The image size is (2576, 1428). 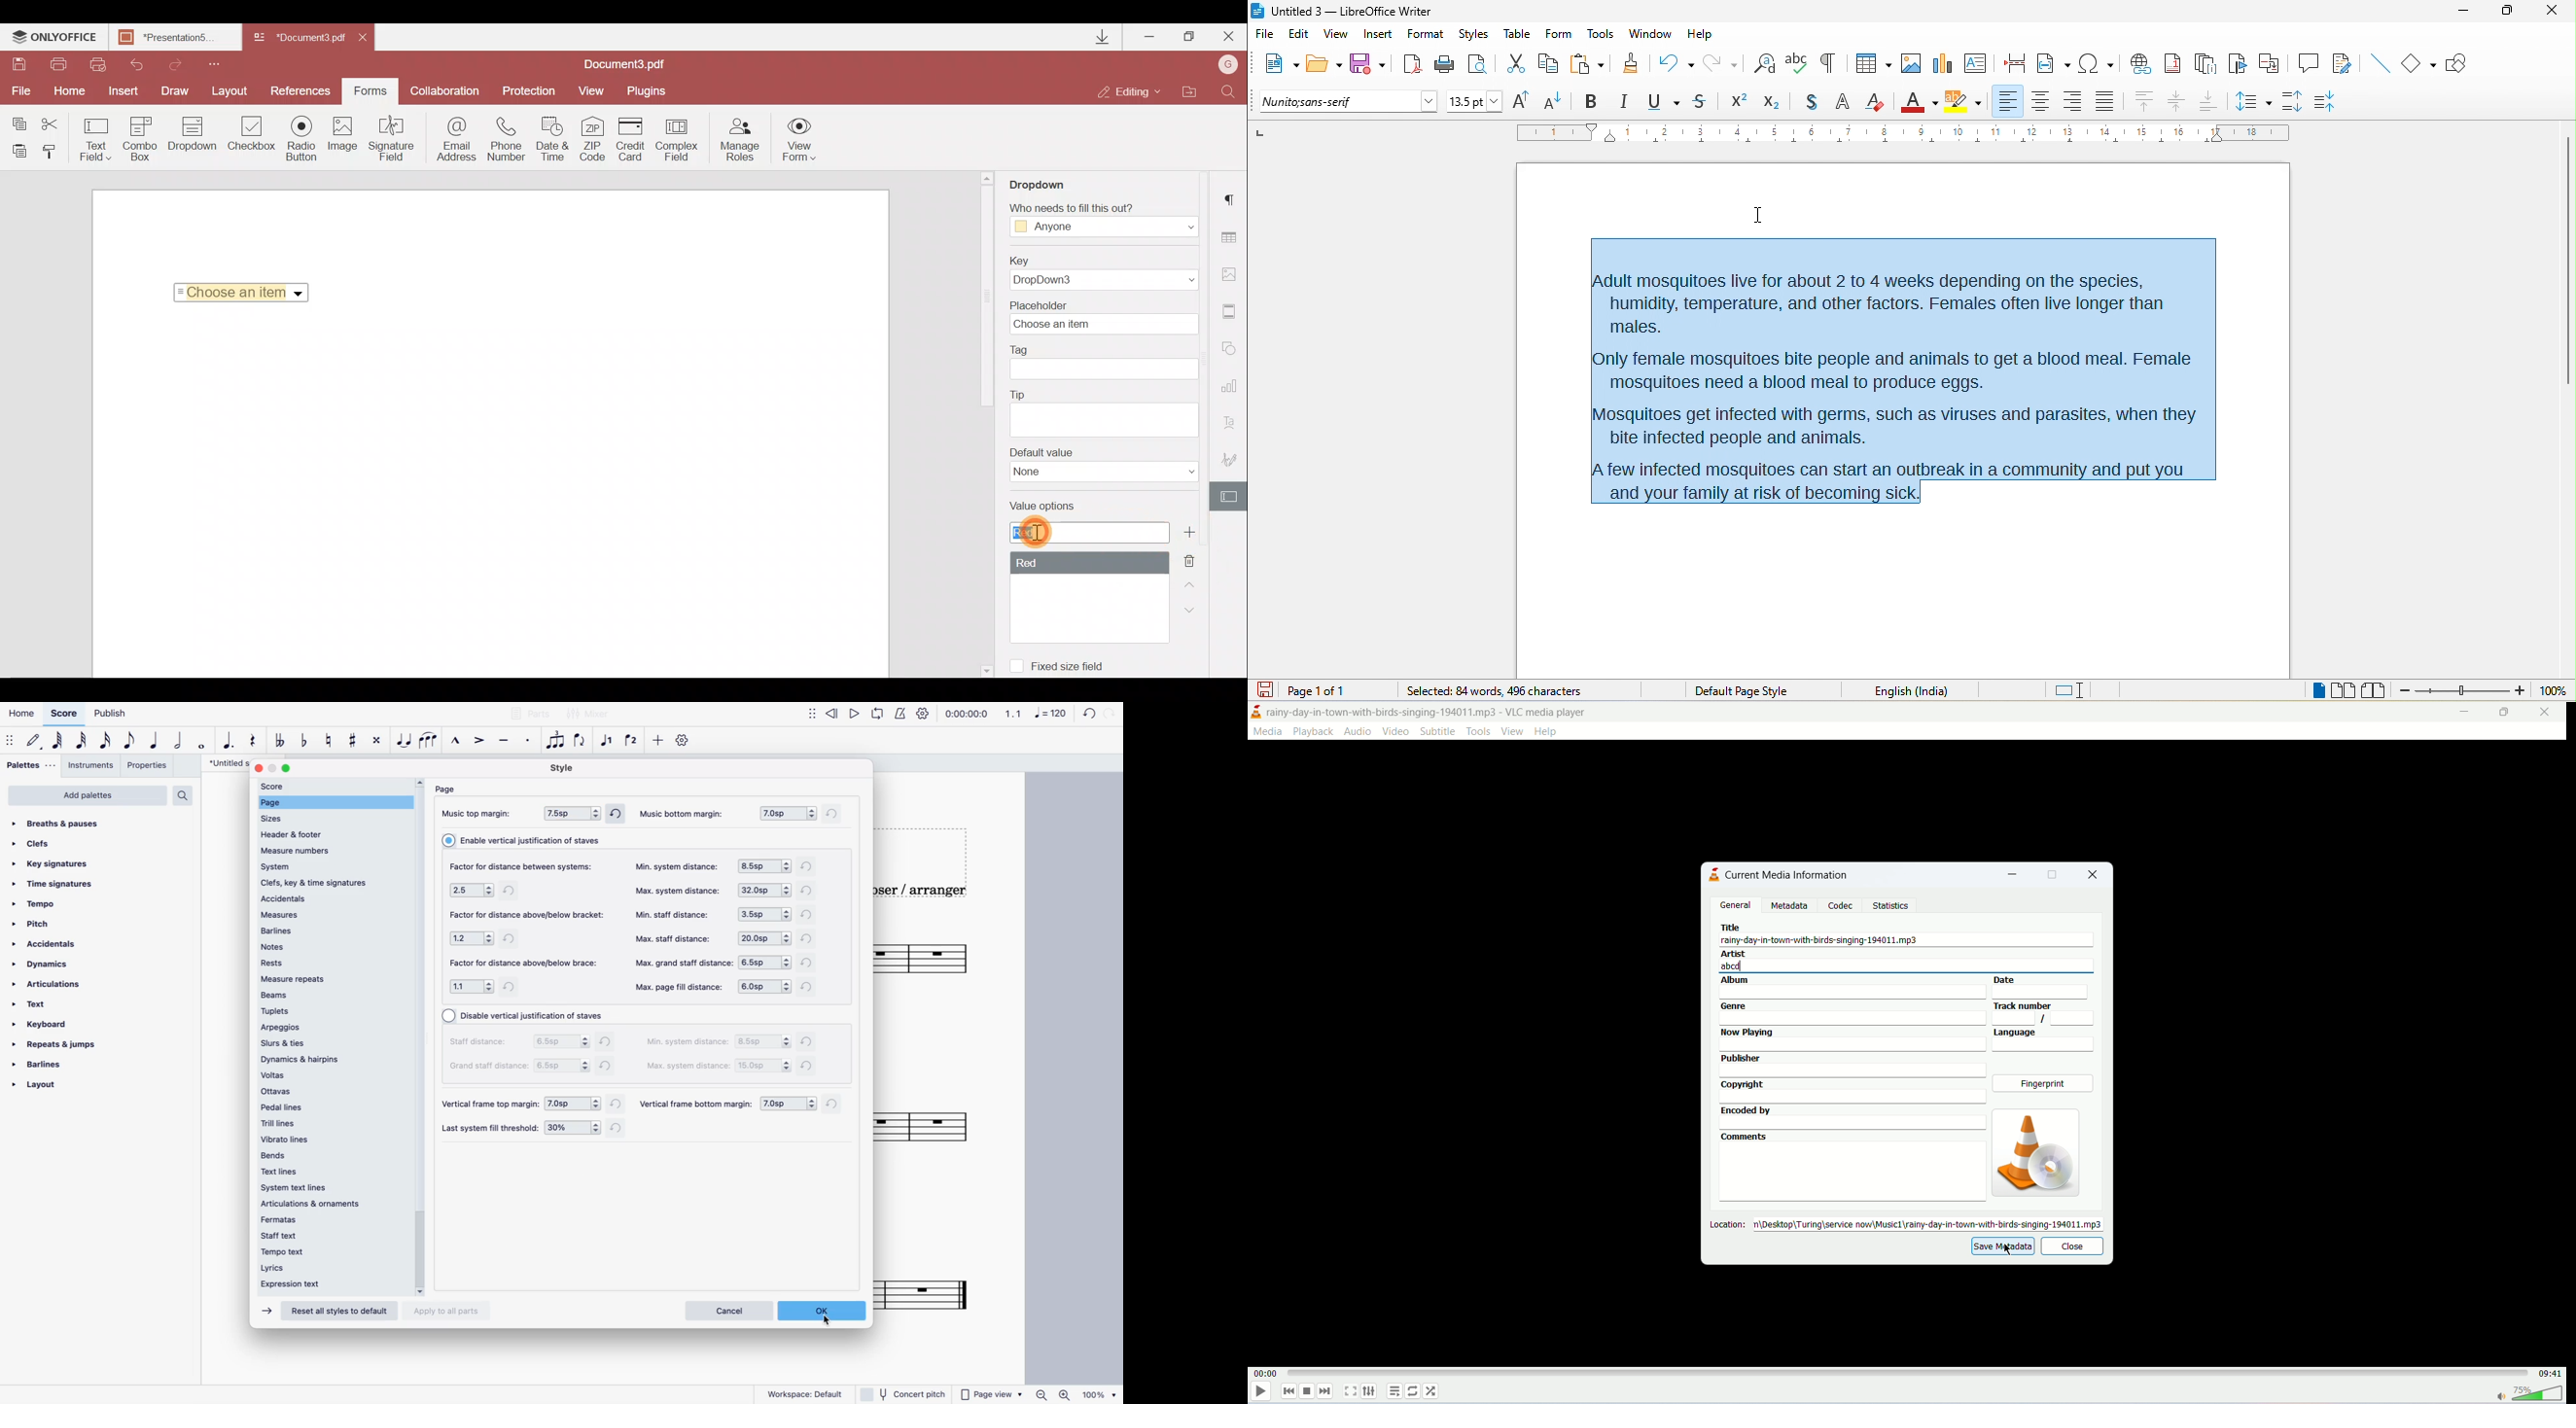 I want to click on minimize, so click(x=2465, y=710).